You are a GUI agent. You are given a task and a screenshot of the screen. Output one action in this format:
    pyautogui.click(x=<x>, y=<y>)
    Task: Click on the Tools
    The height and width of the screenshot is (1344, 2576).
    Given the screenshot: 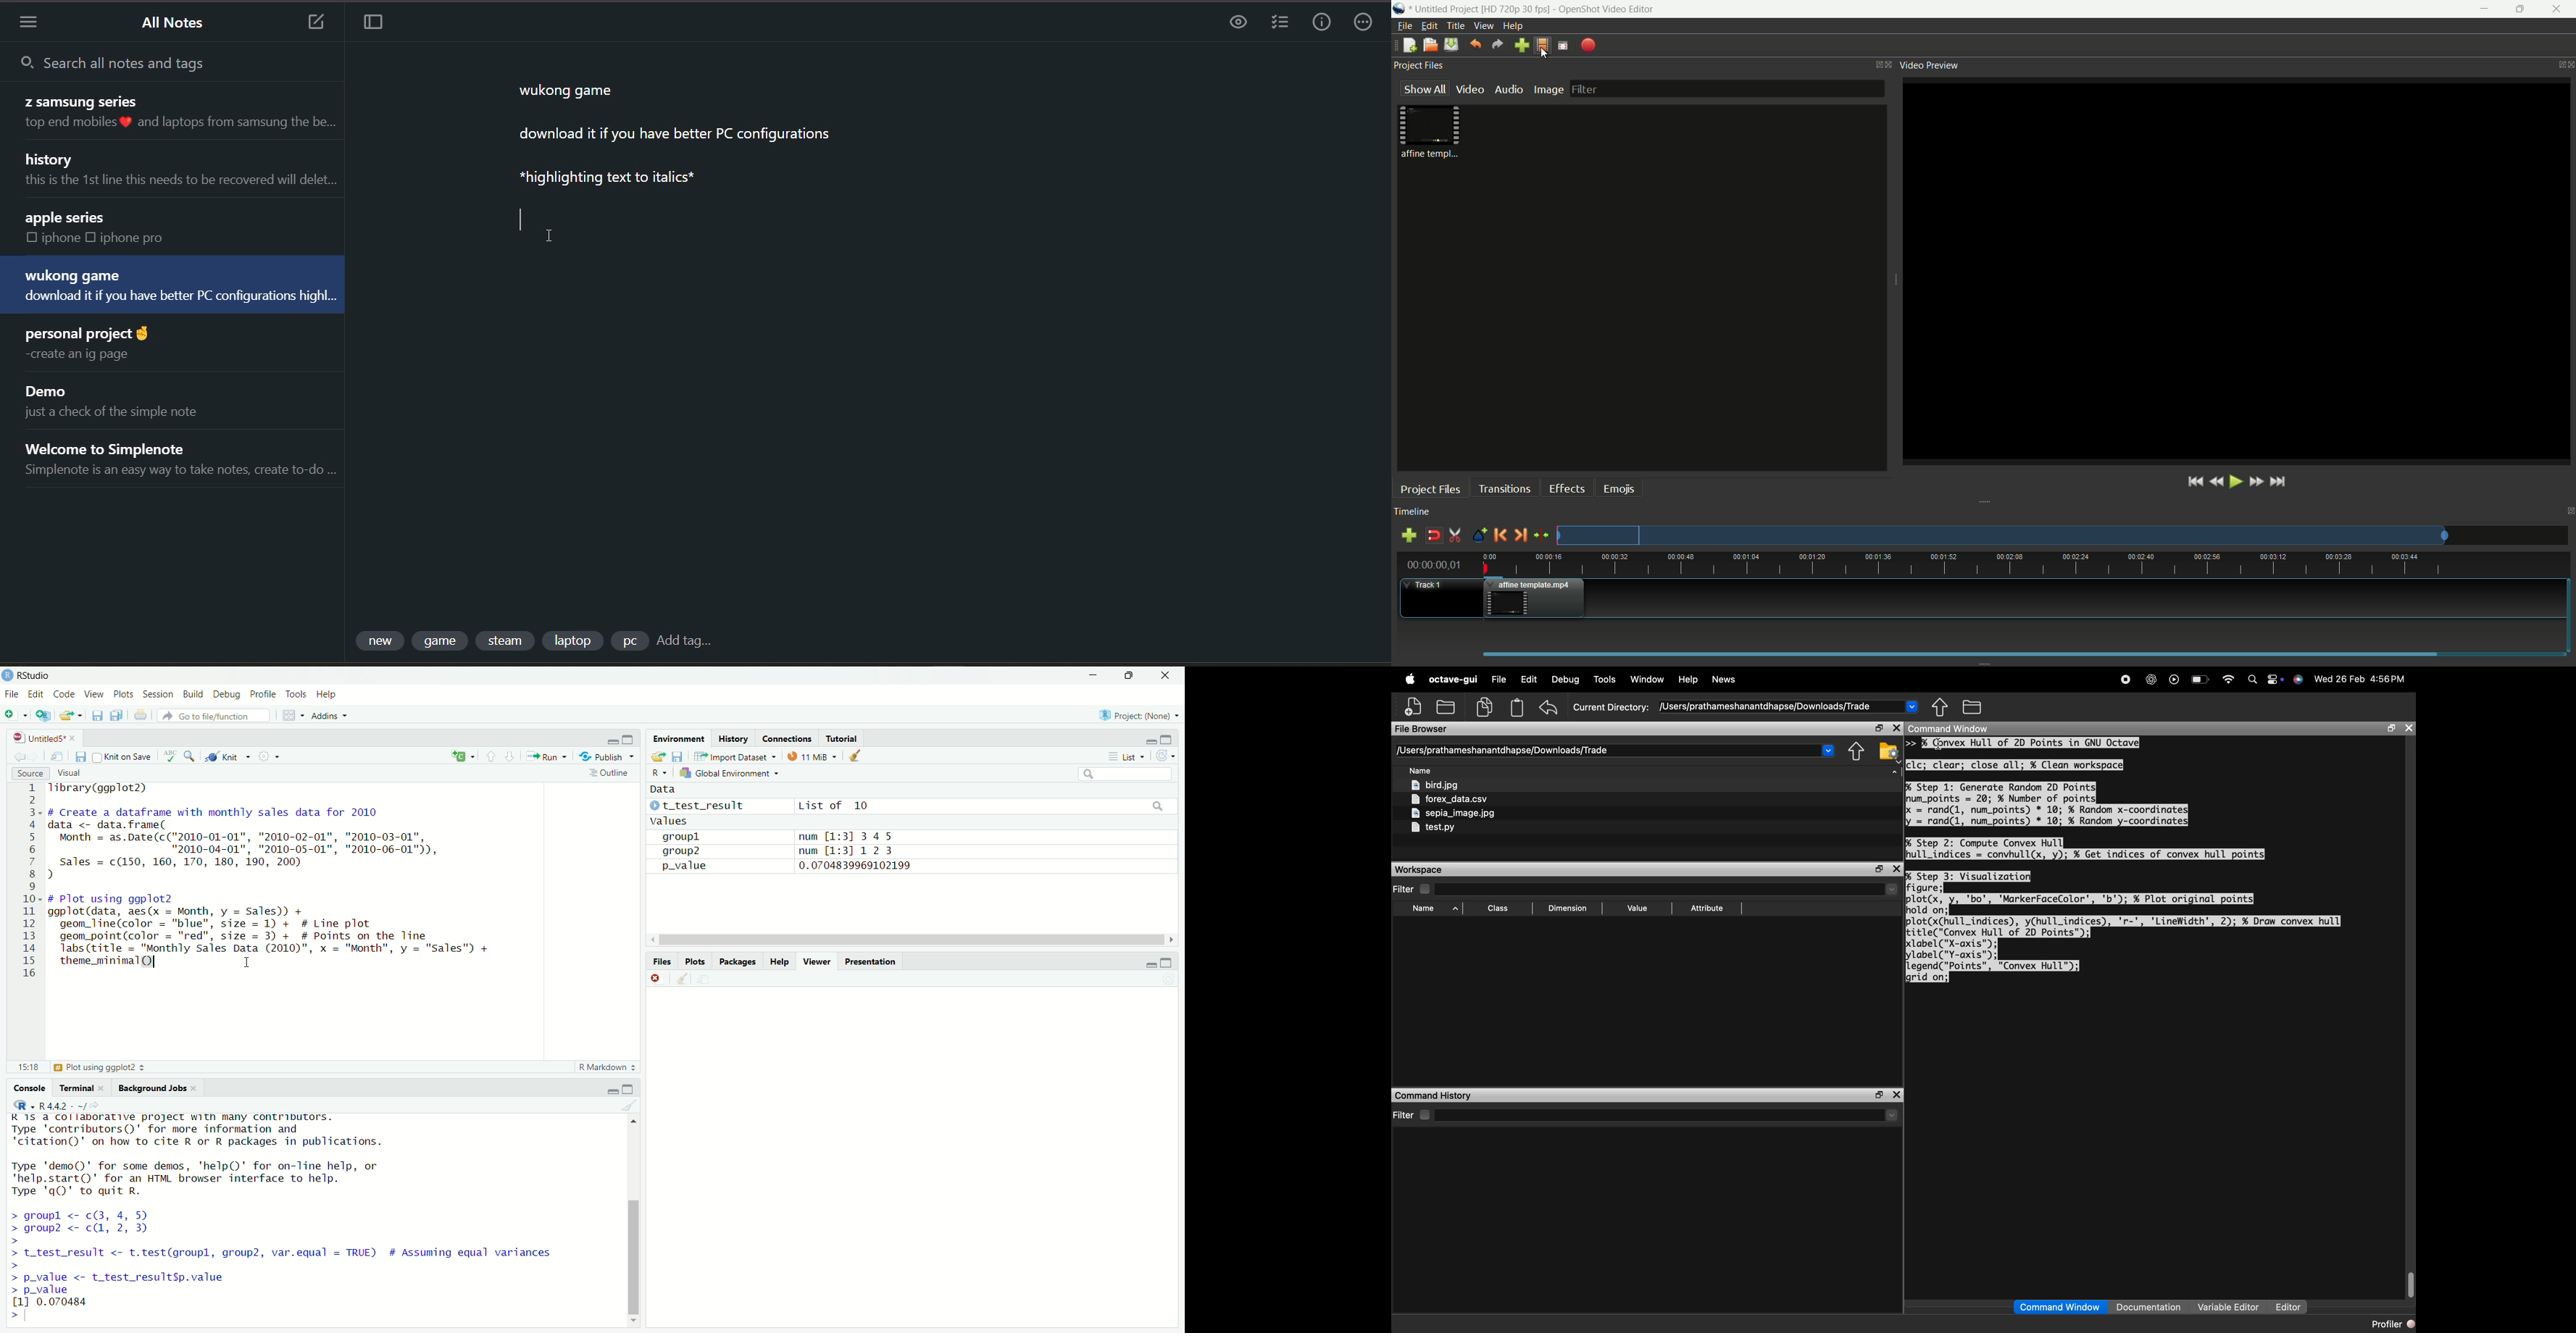 What is the action you would take?
    pyautogui.click(x=296, y=692)
    